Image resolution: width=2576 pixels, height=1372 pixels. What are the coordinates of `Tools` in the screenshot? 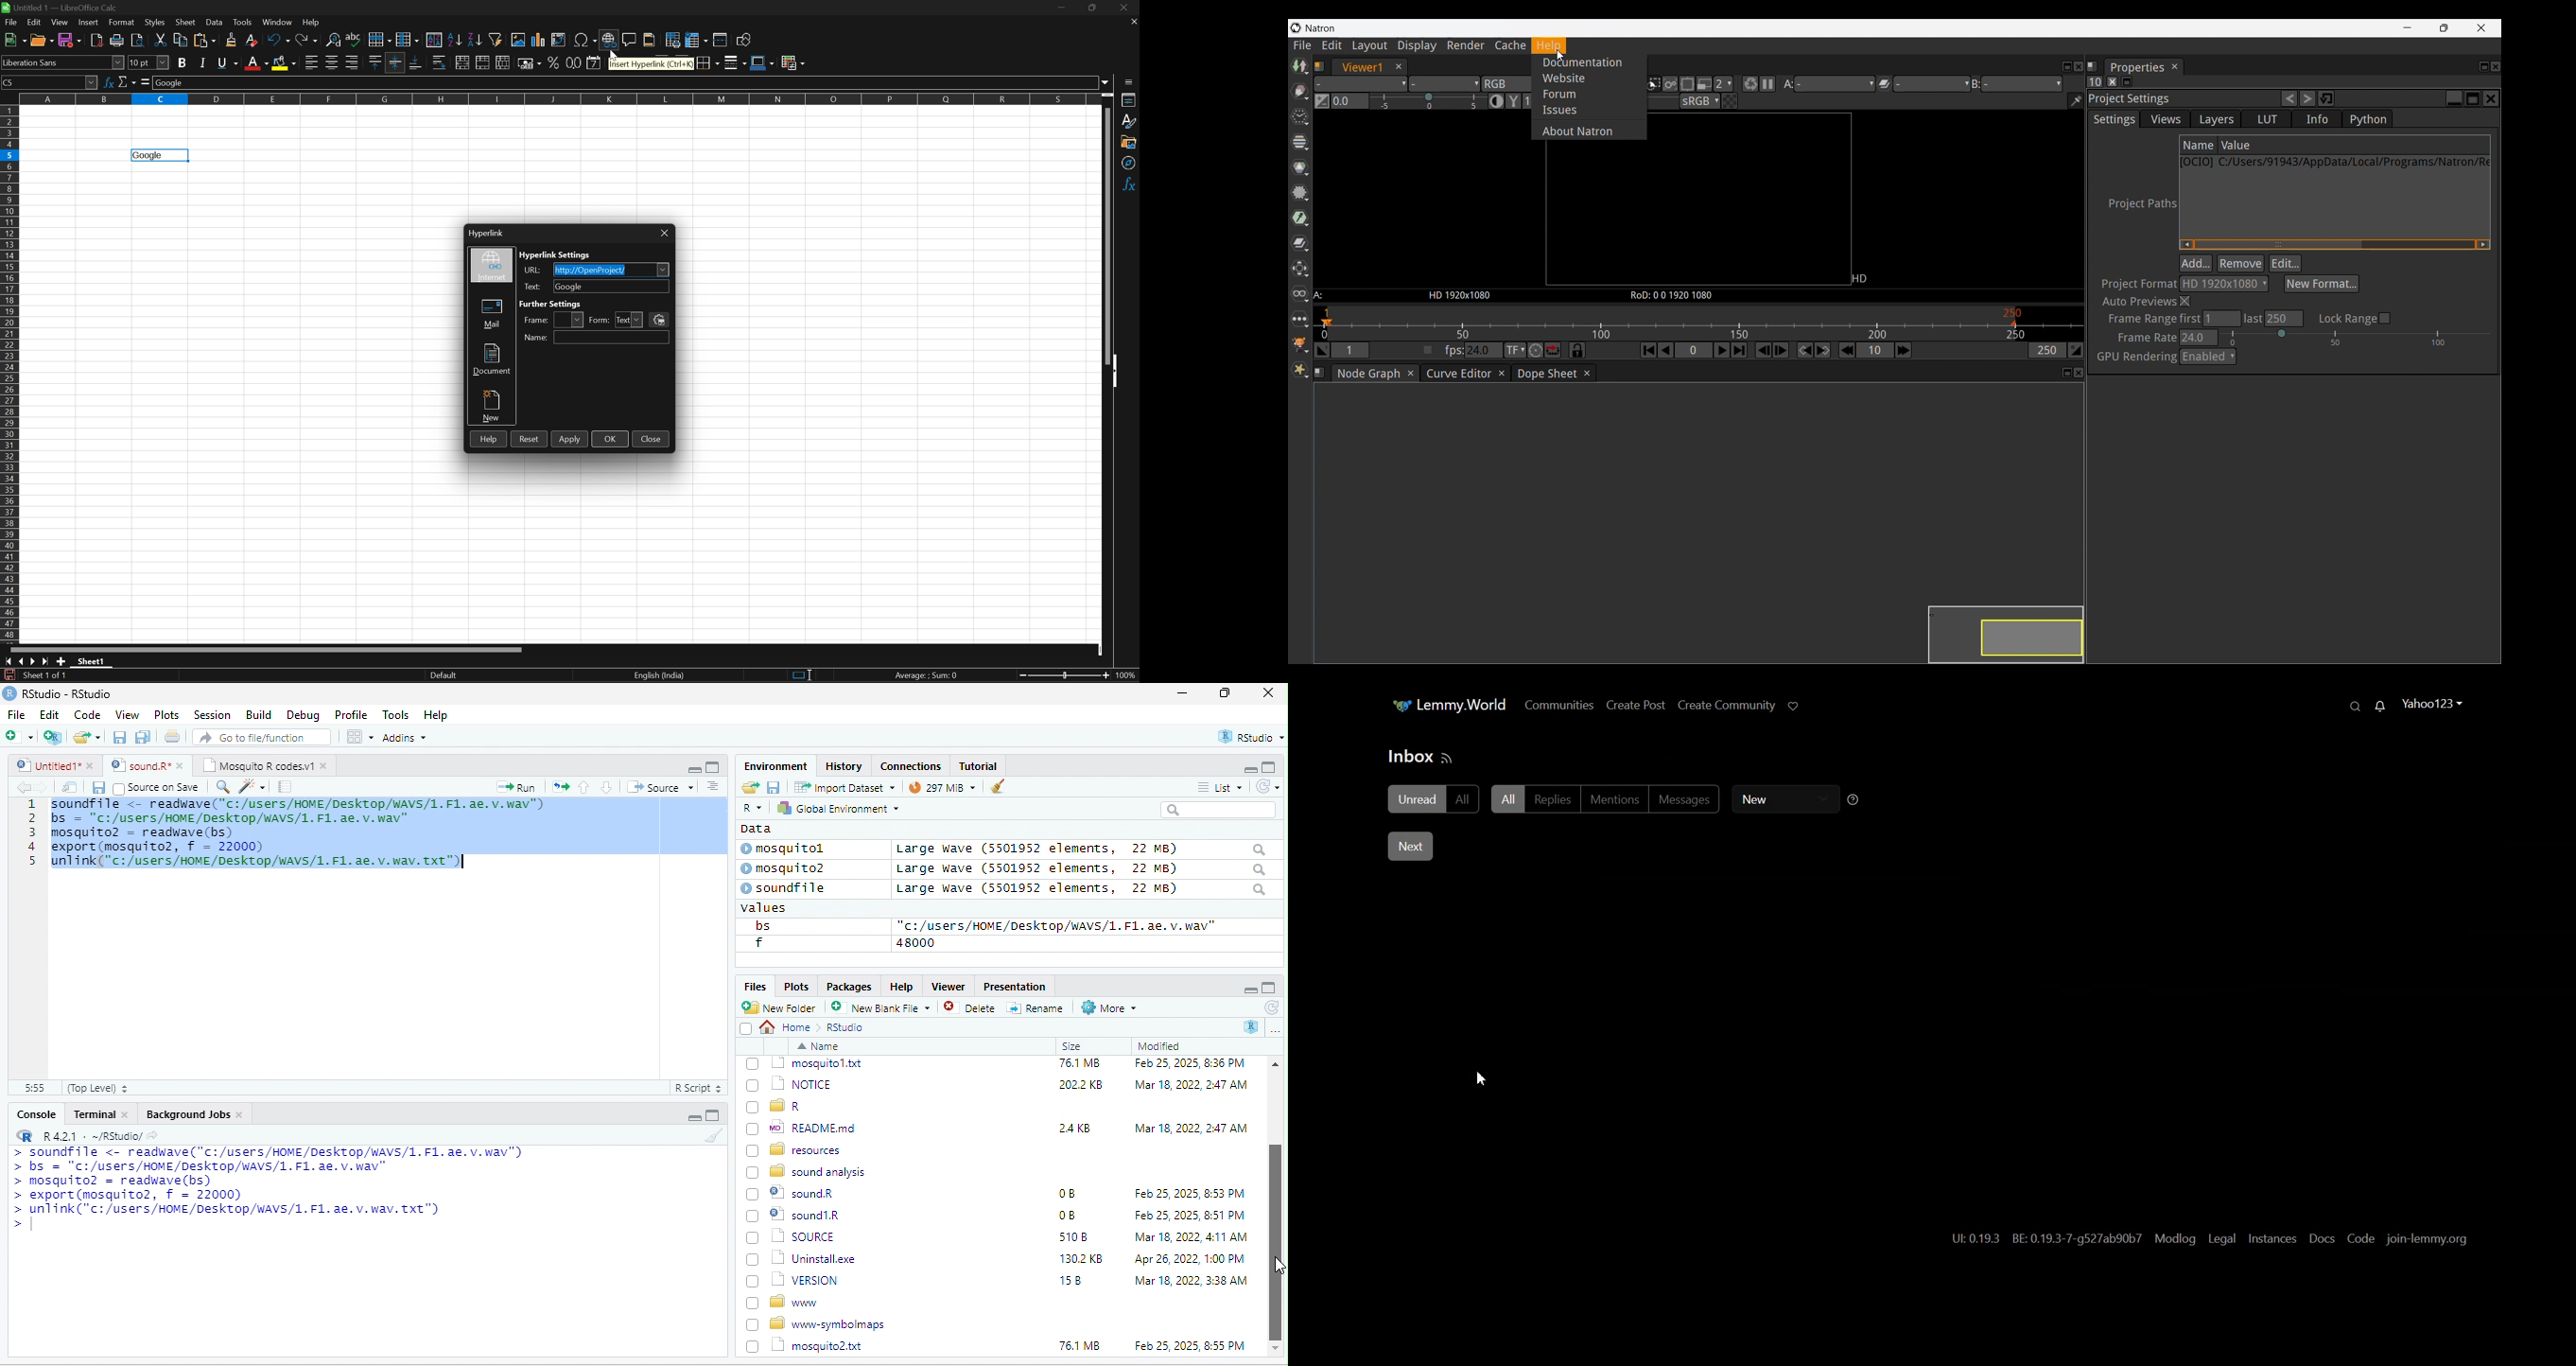 It's located at (245, 23).